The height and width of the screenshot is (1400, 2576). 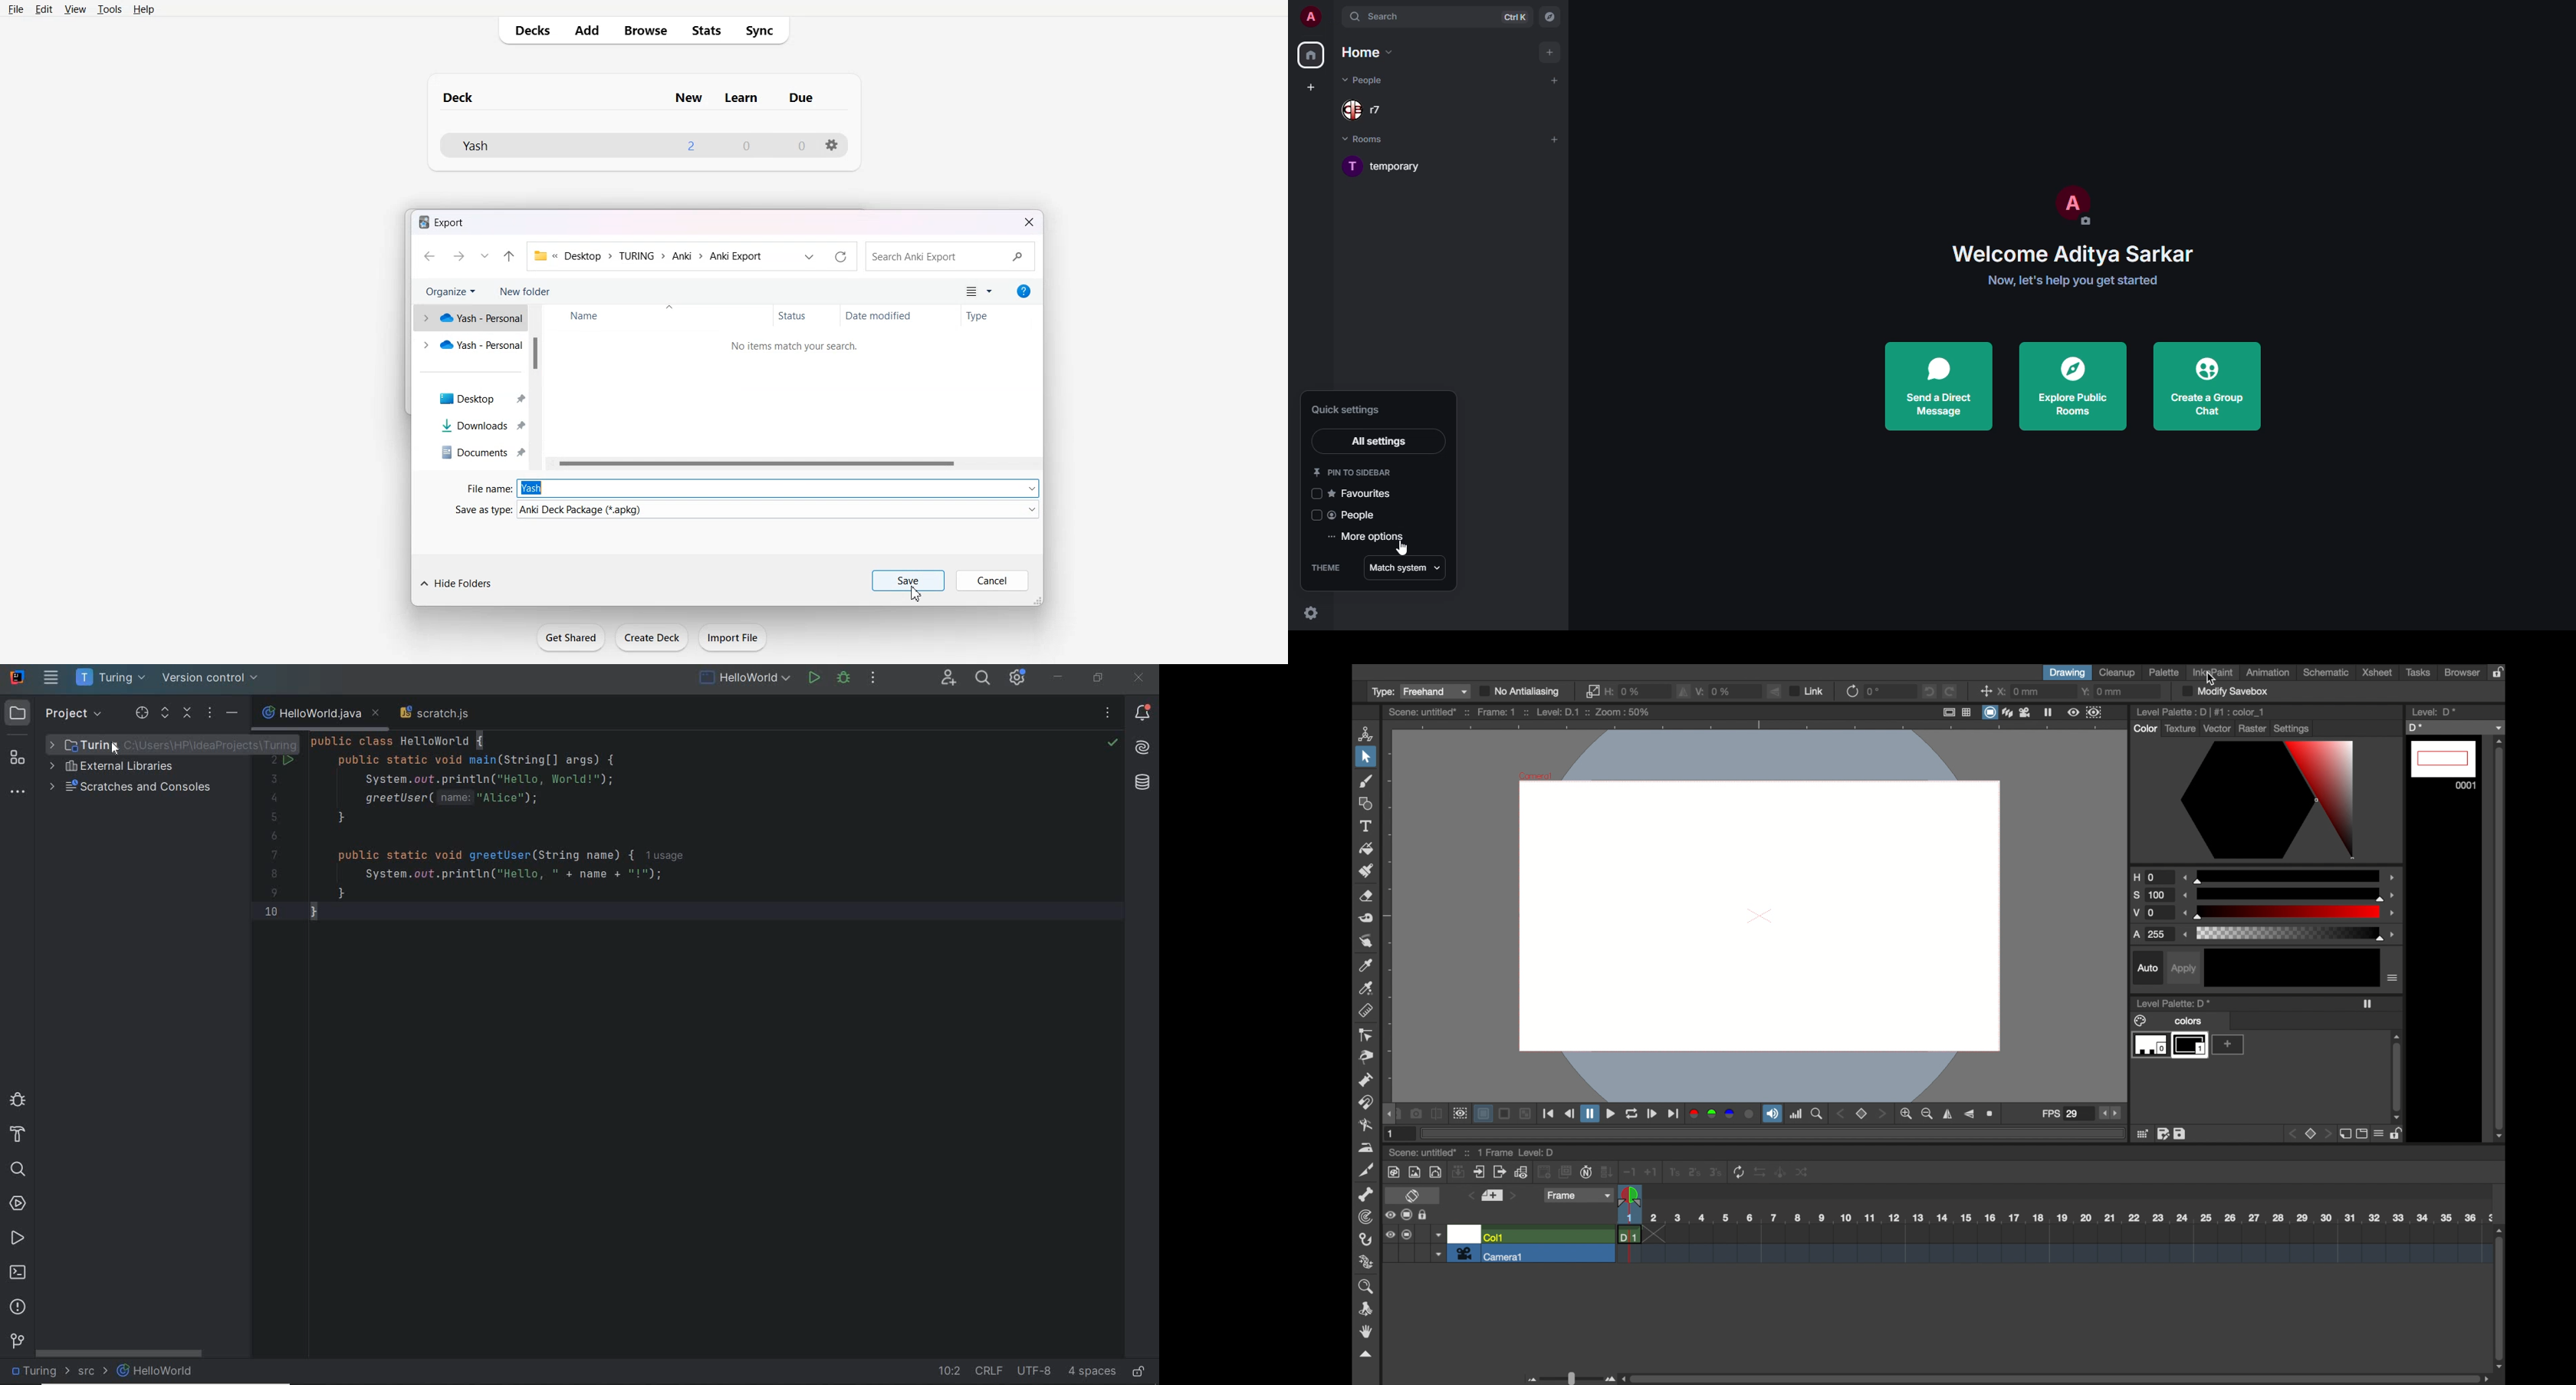 I want to click on Search Bar, so click(x=952, y=257).